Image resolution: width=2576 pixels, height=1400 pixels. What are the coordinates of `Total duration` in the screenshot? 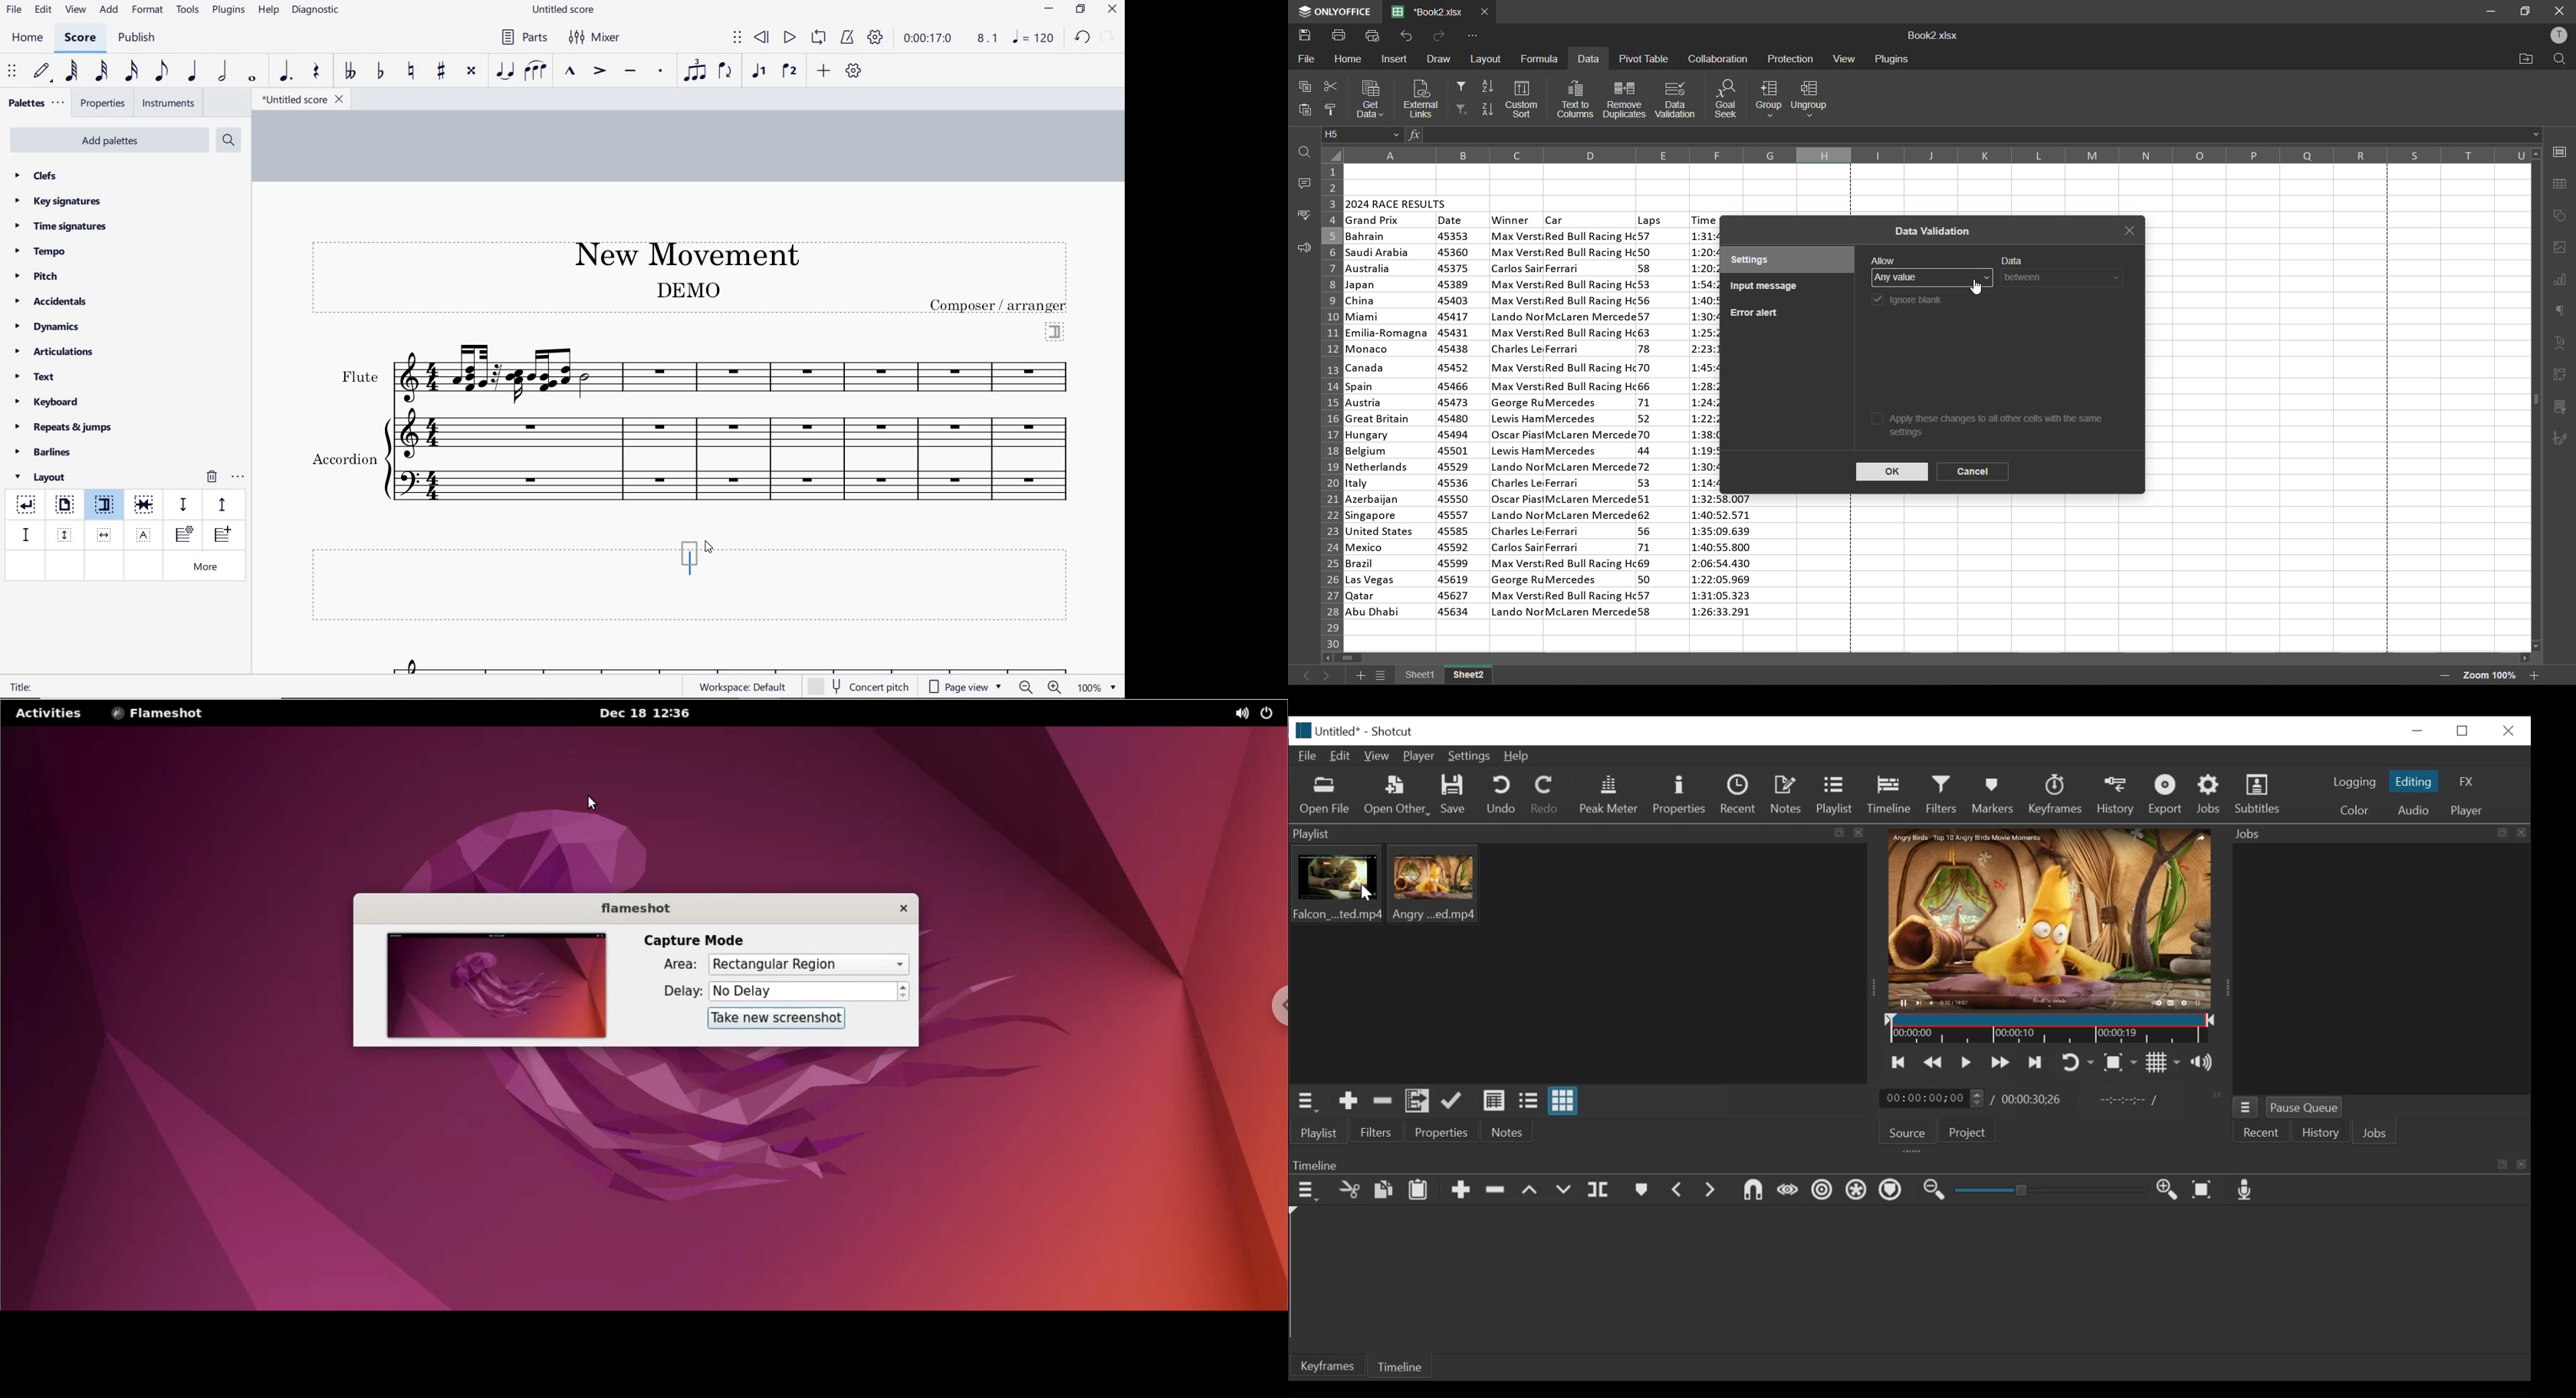 It's located at (2036, 1099).